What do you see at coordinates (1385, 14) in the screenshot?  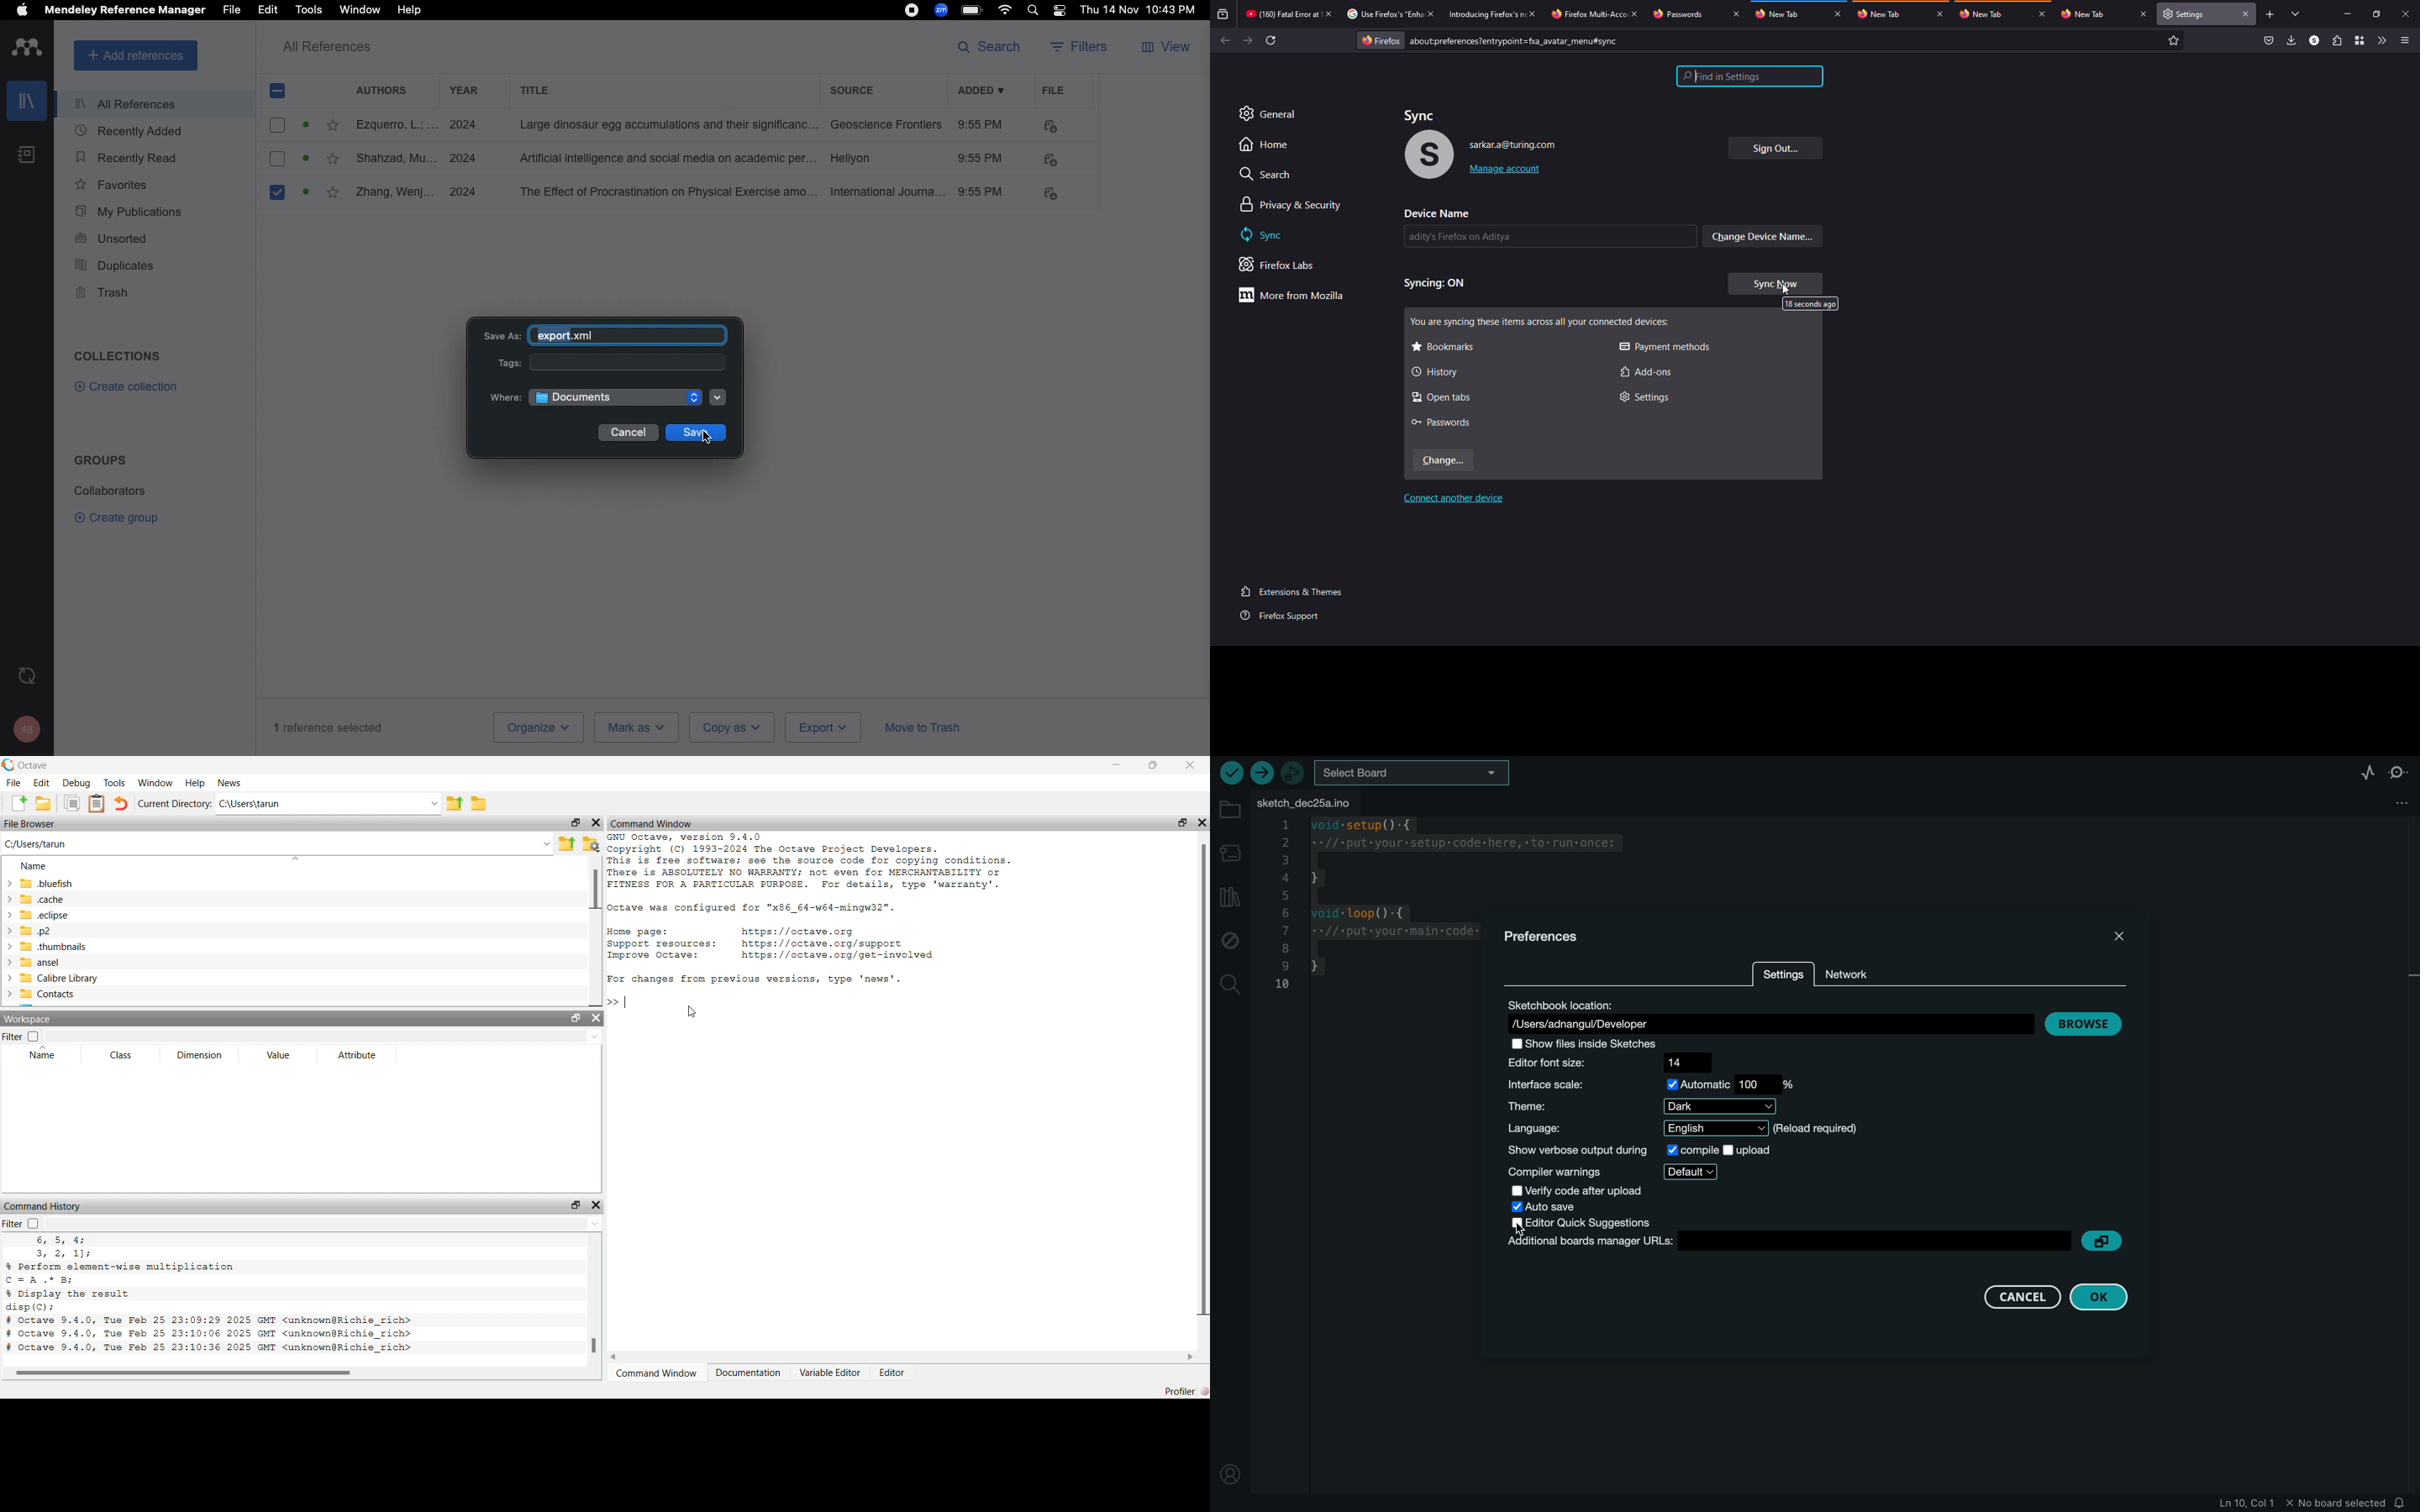 I see `tab` at bounding box center [1385, 14].